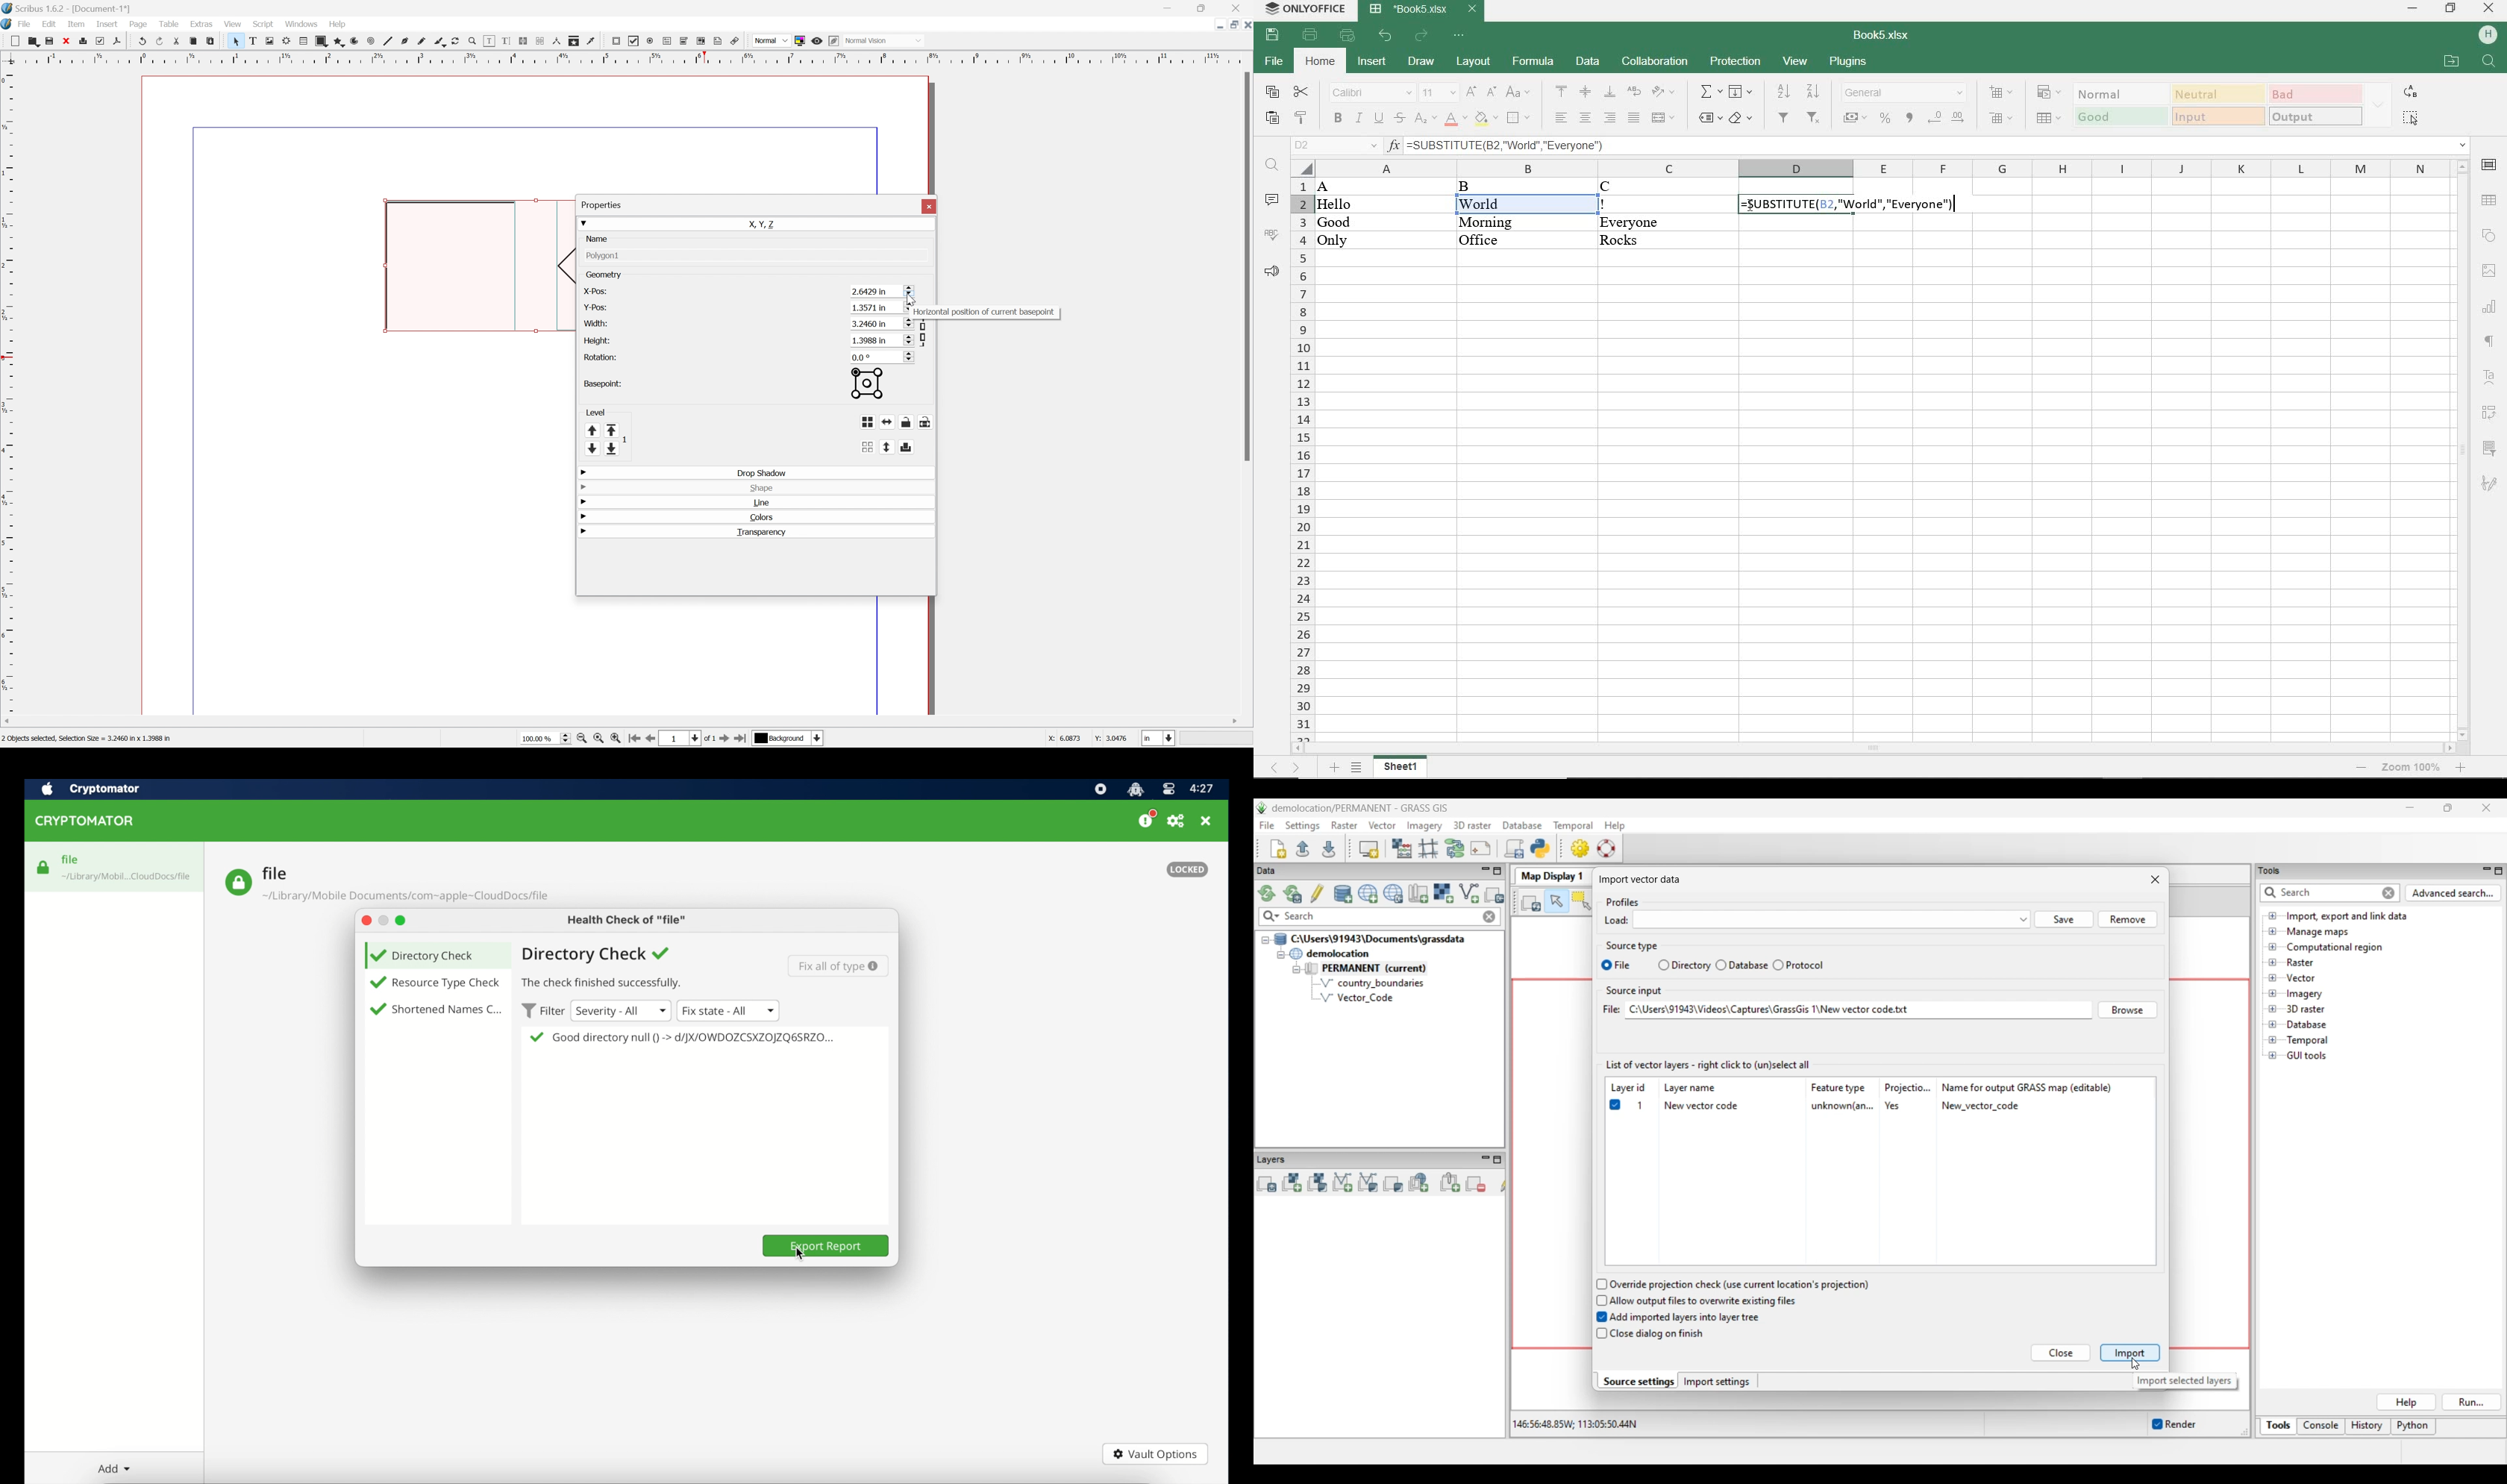 The height and width of the screenshot is (1484, 2520). What do you see at coordinates (1749, 207) in the screenshot?
I see `cursor` at bounding box center [1749, 207].